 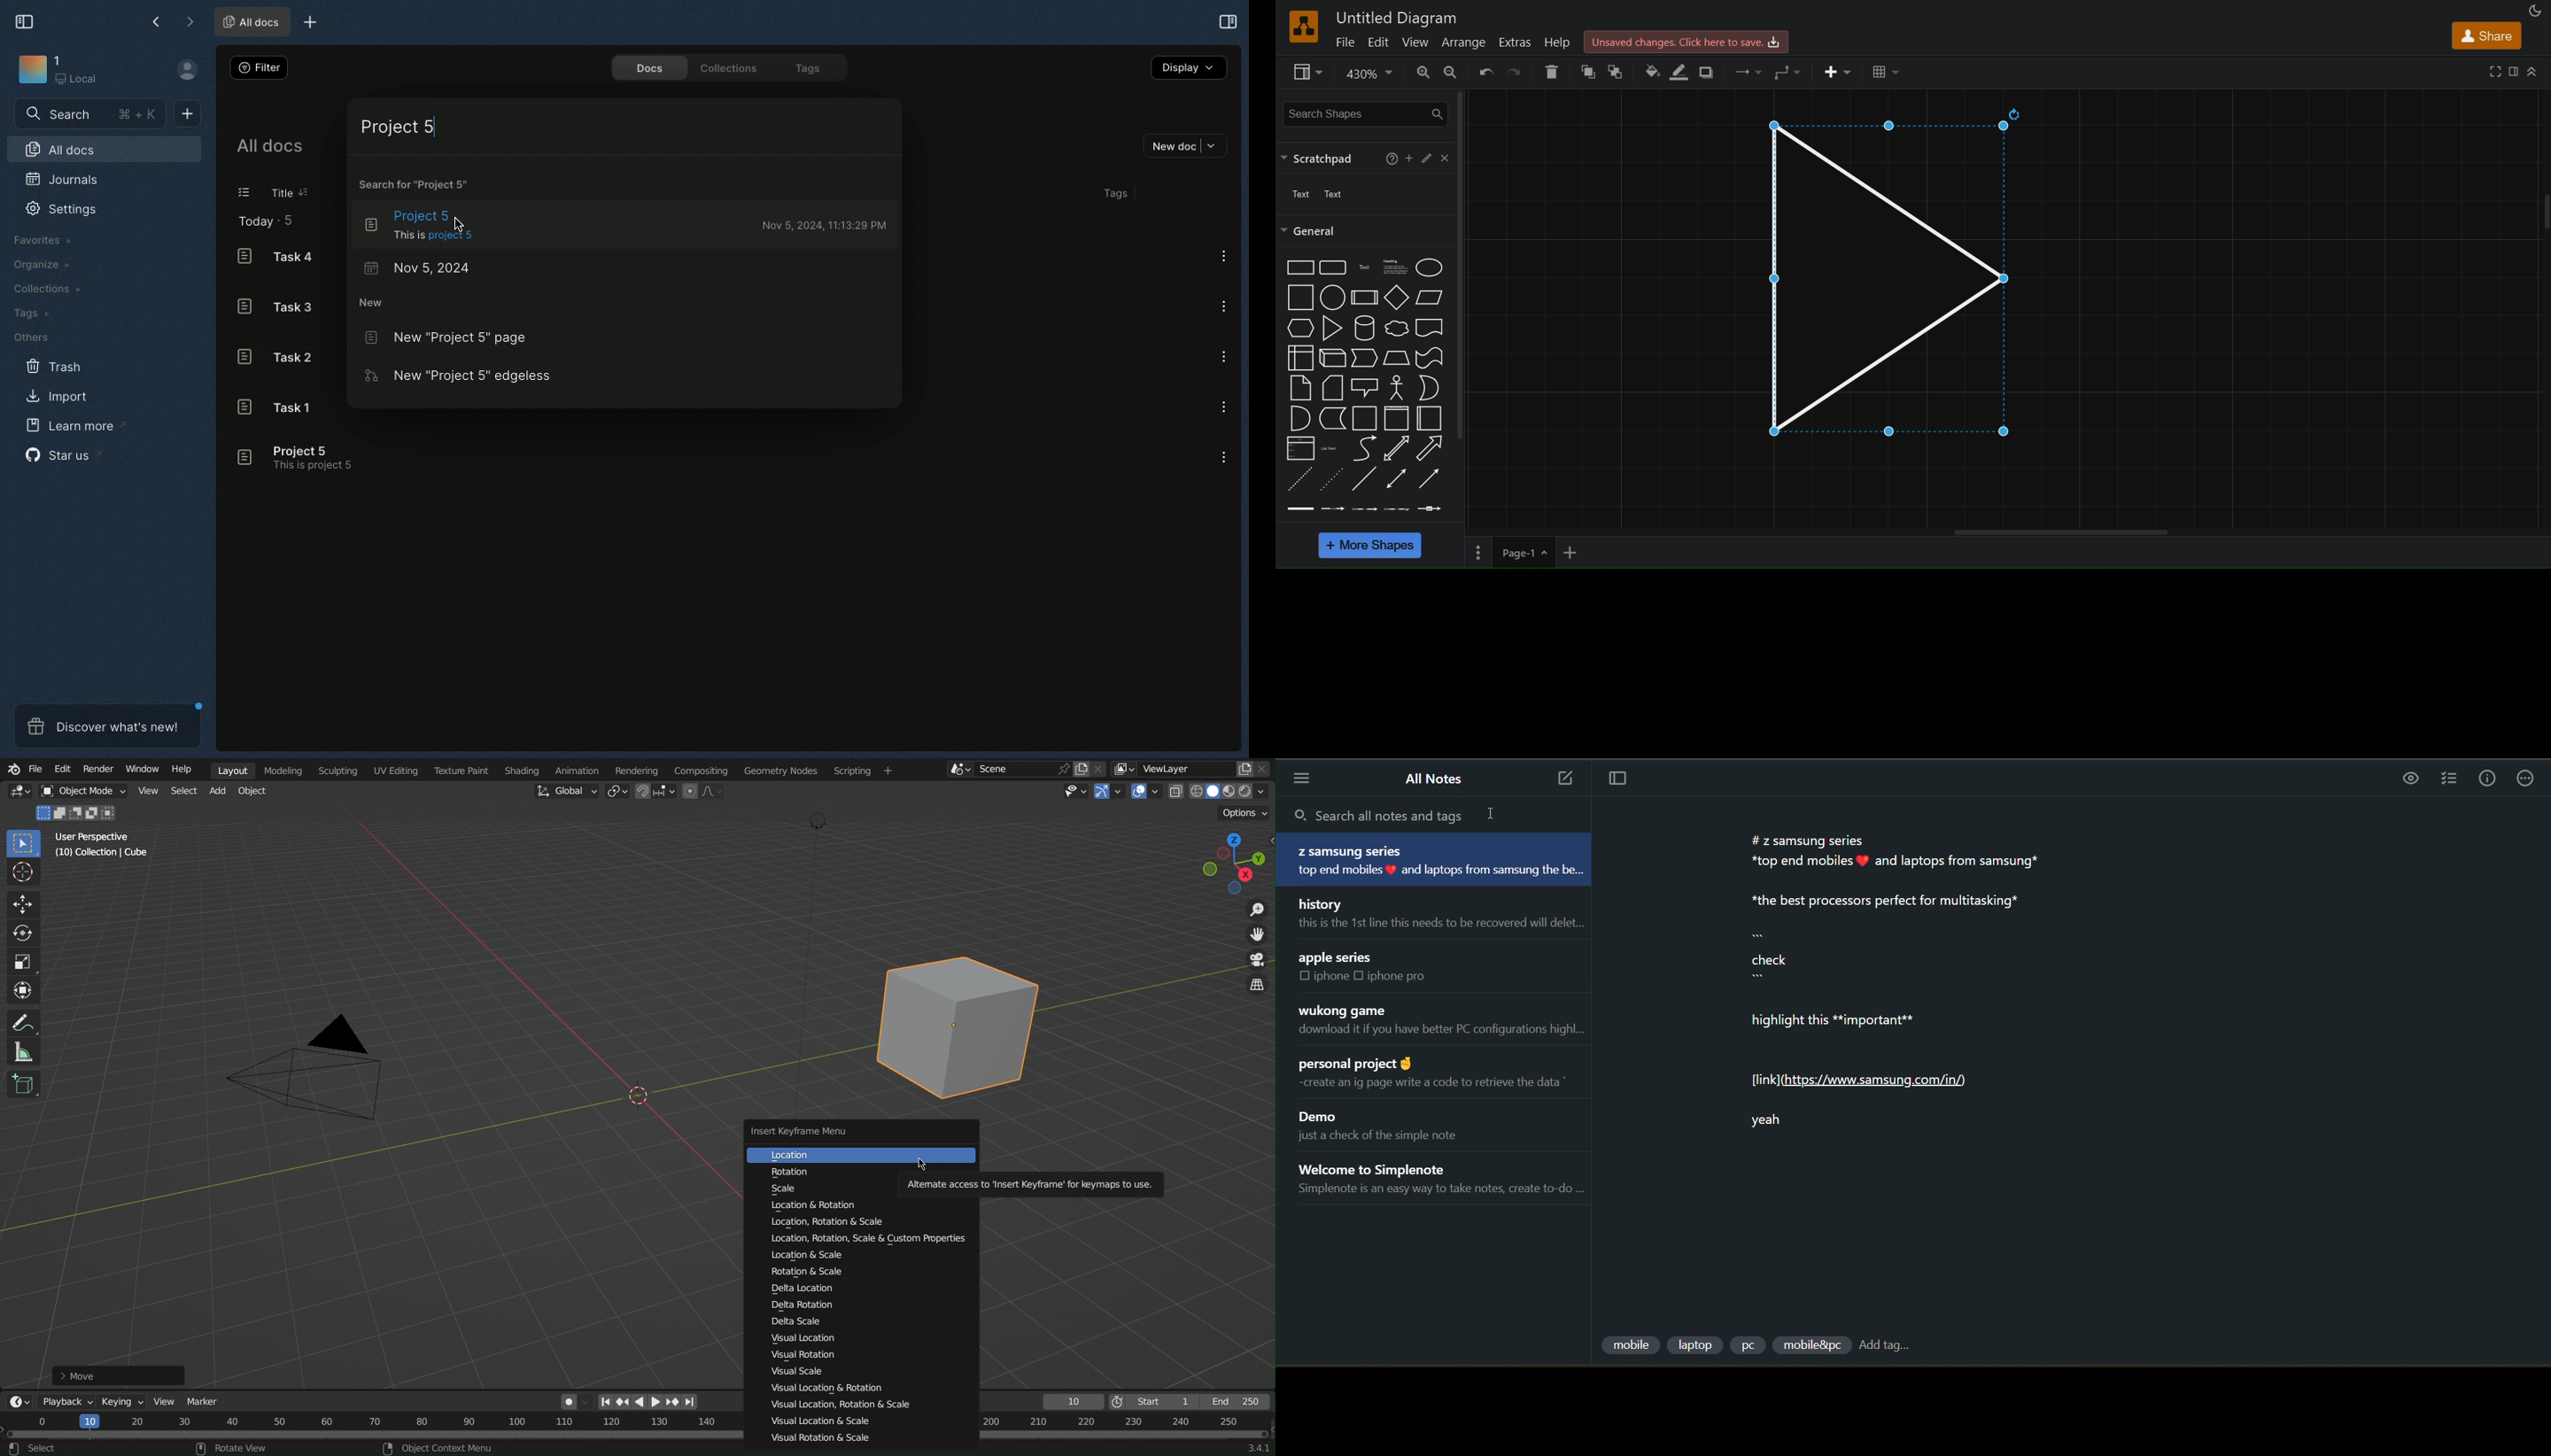 I want to click on share, so click(x=2489, y=35).